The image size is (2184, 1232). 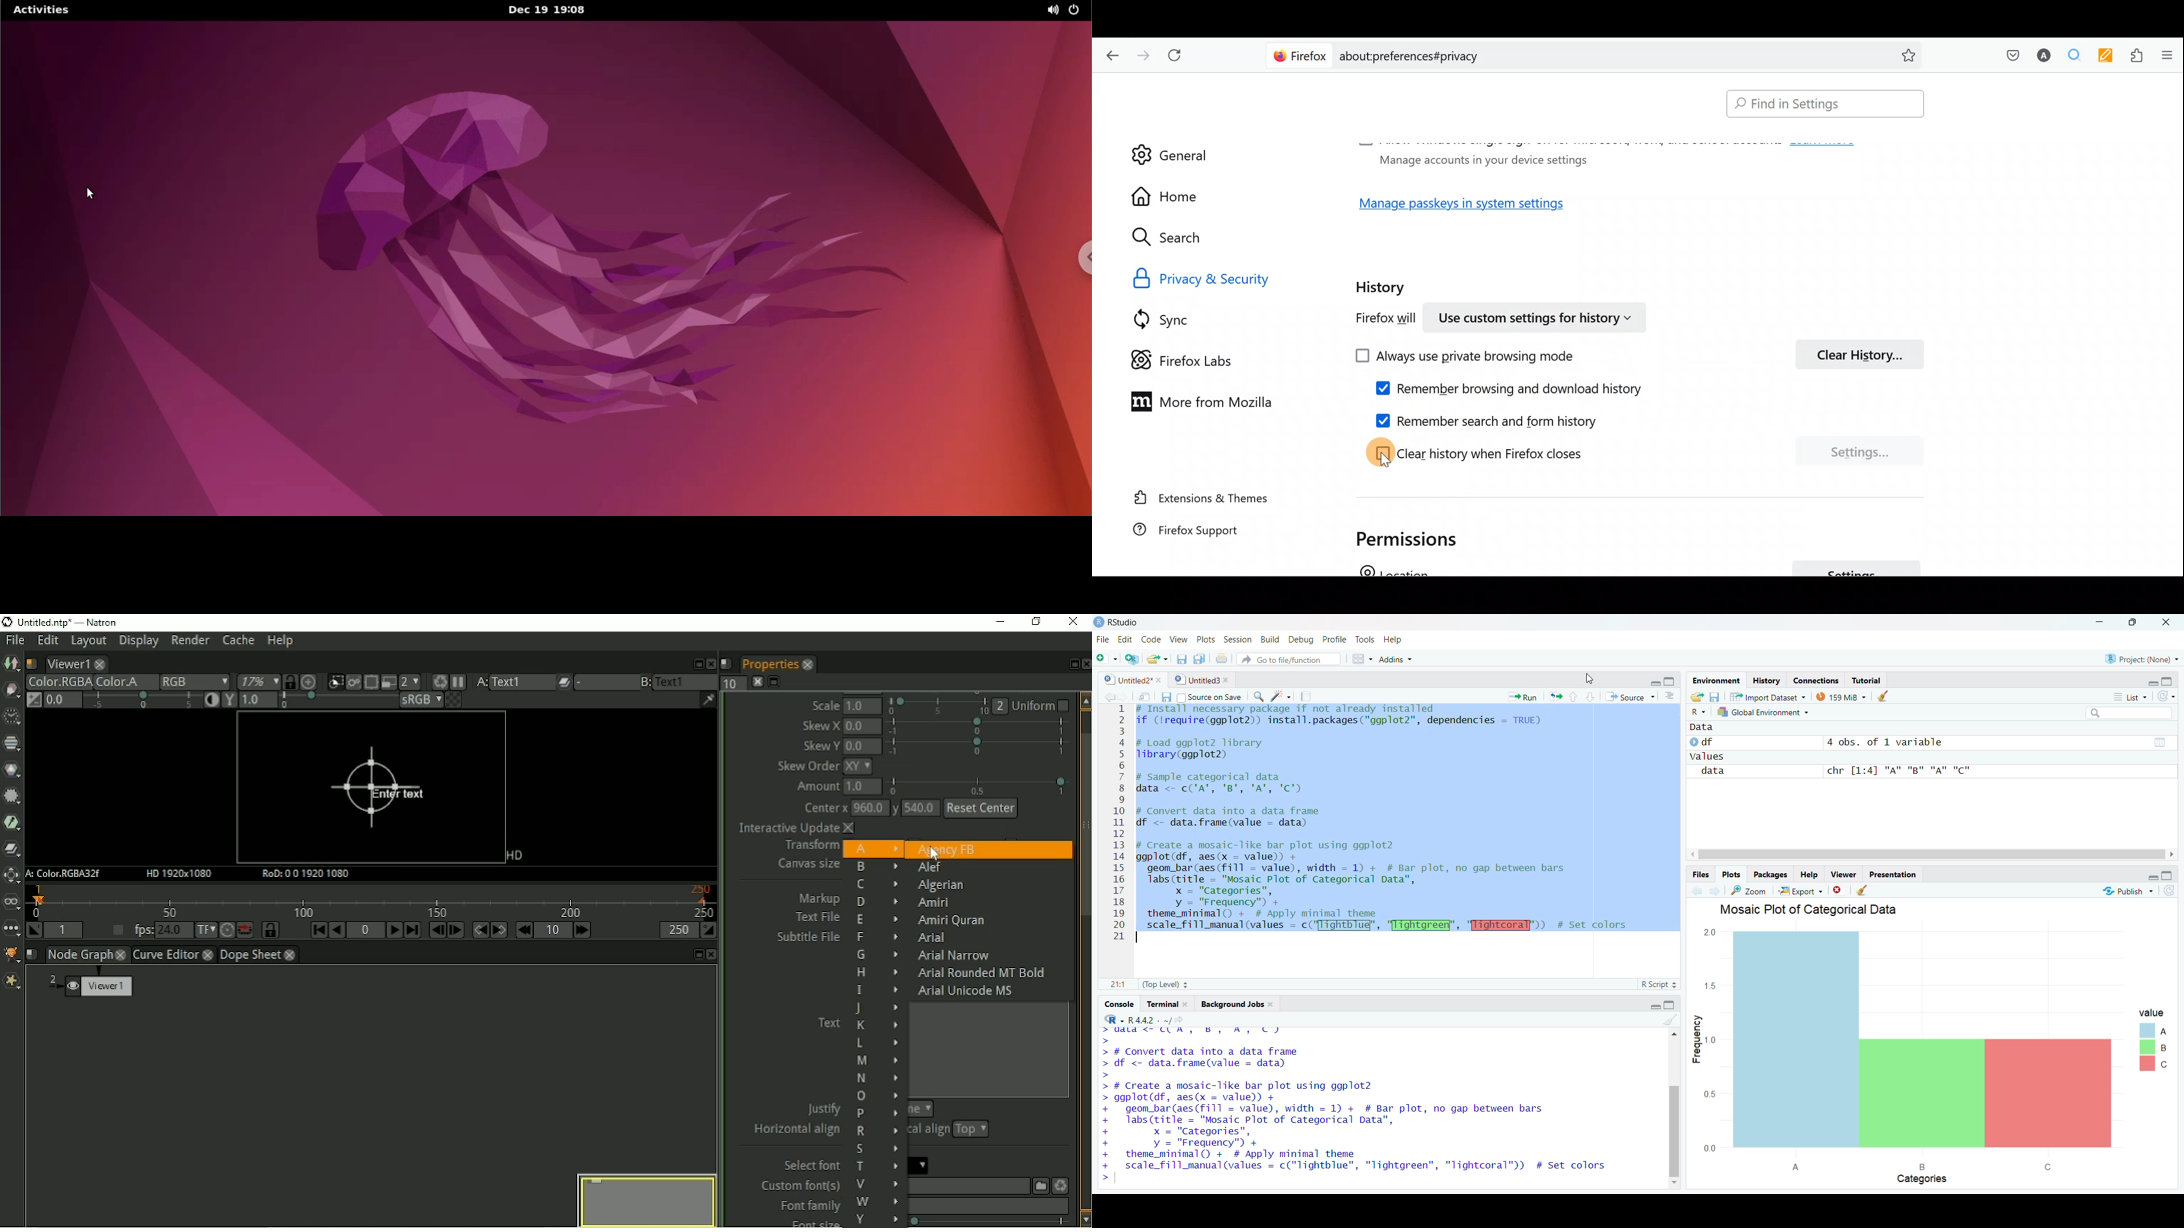 What do you see at coordinates (1892, 743) in the screenshot?
I see `4 obs. of 1 variable` at bounding box center [1892, 743].